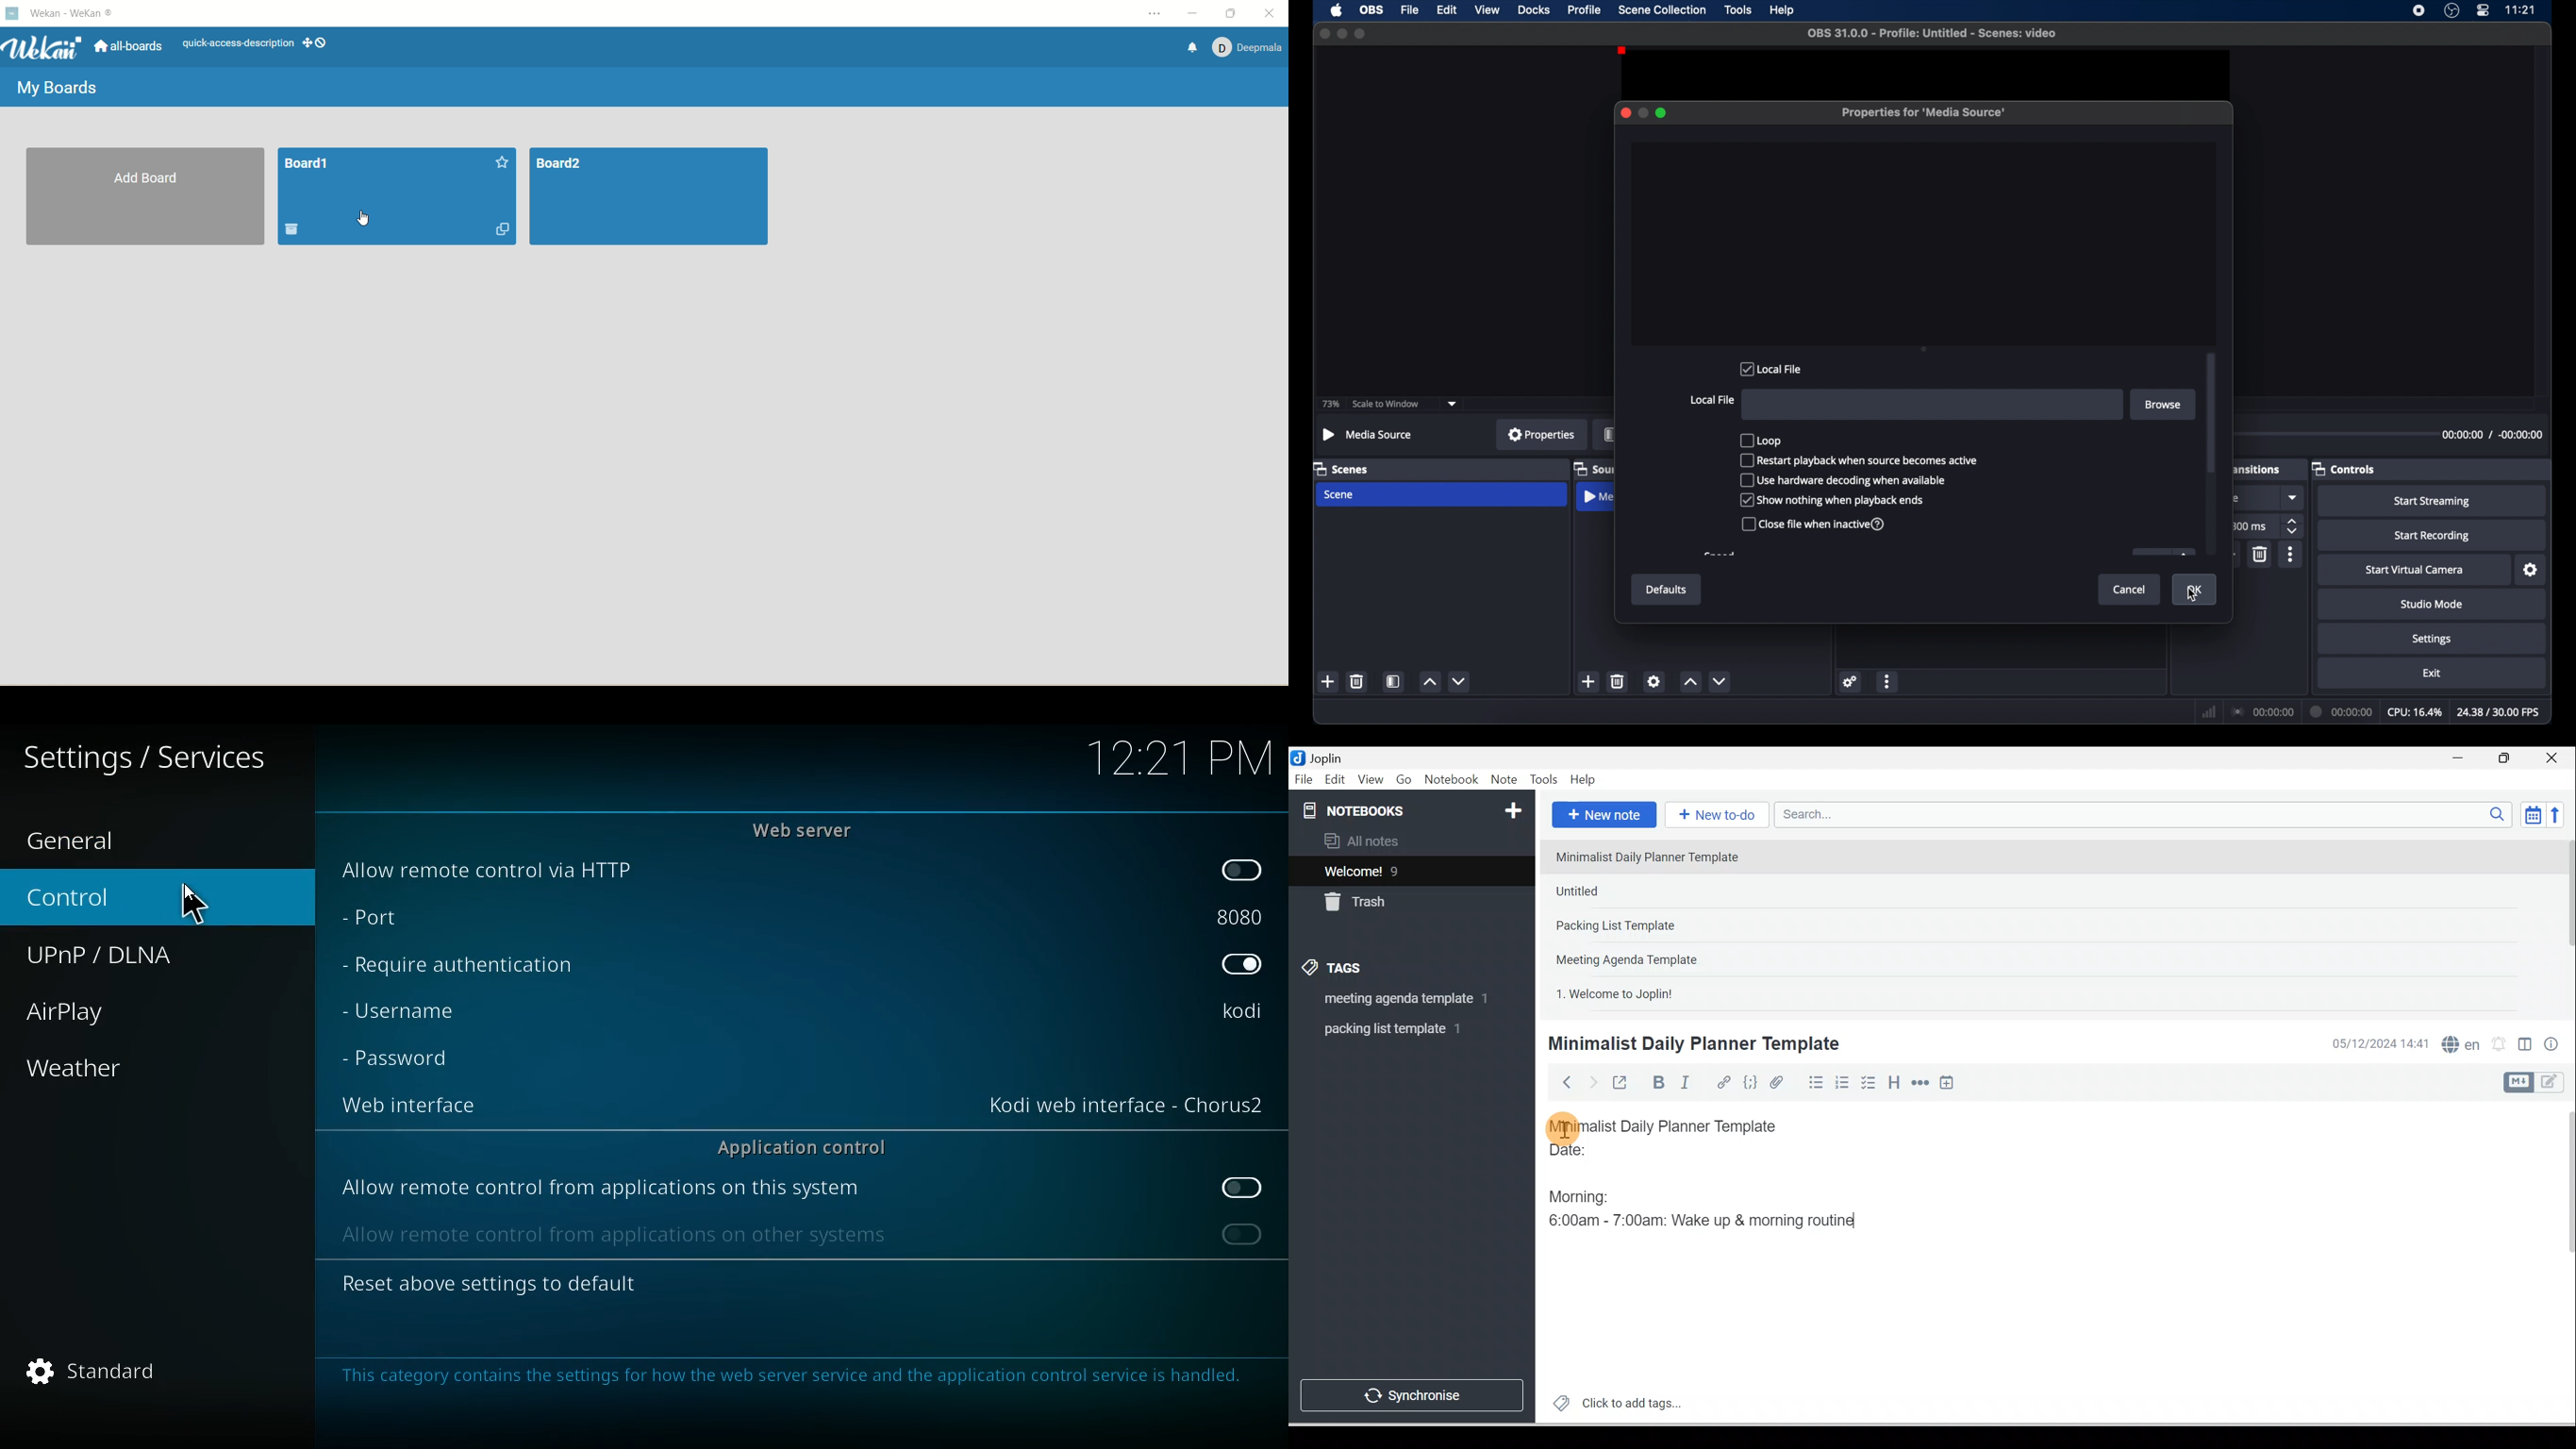 The height and width of the screenshot is (1456, 2576). What do you see at coordinates (1368, 435) in the screenshot?
I see `no source selected` at bounding box center [1368, 435].